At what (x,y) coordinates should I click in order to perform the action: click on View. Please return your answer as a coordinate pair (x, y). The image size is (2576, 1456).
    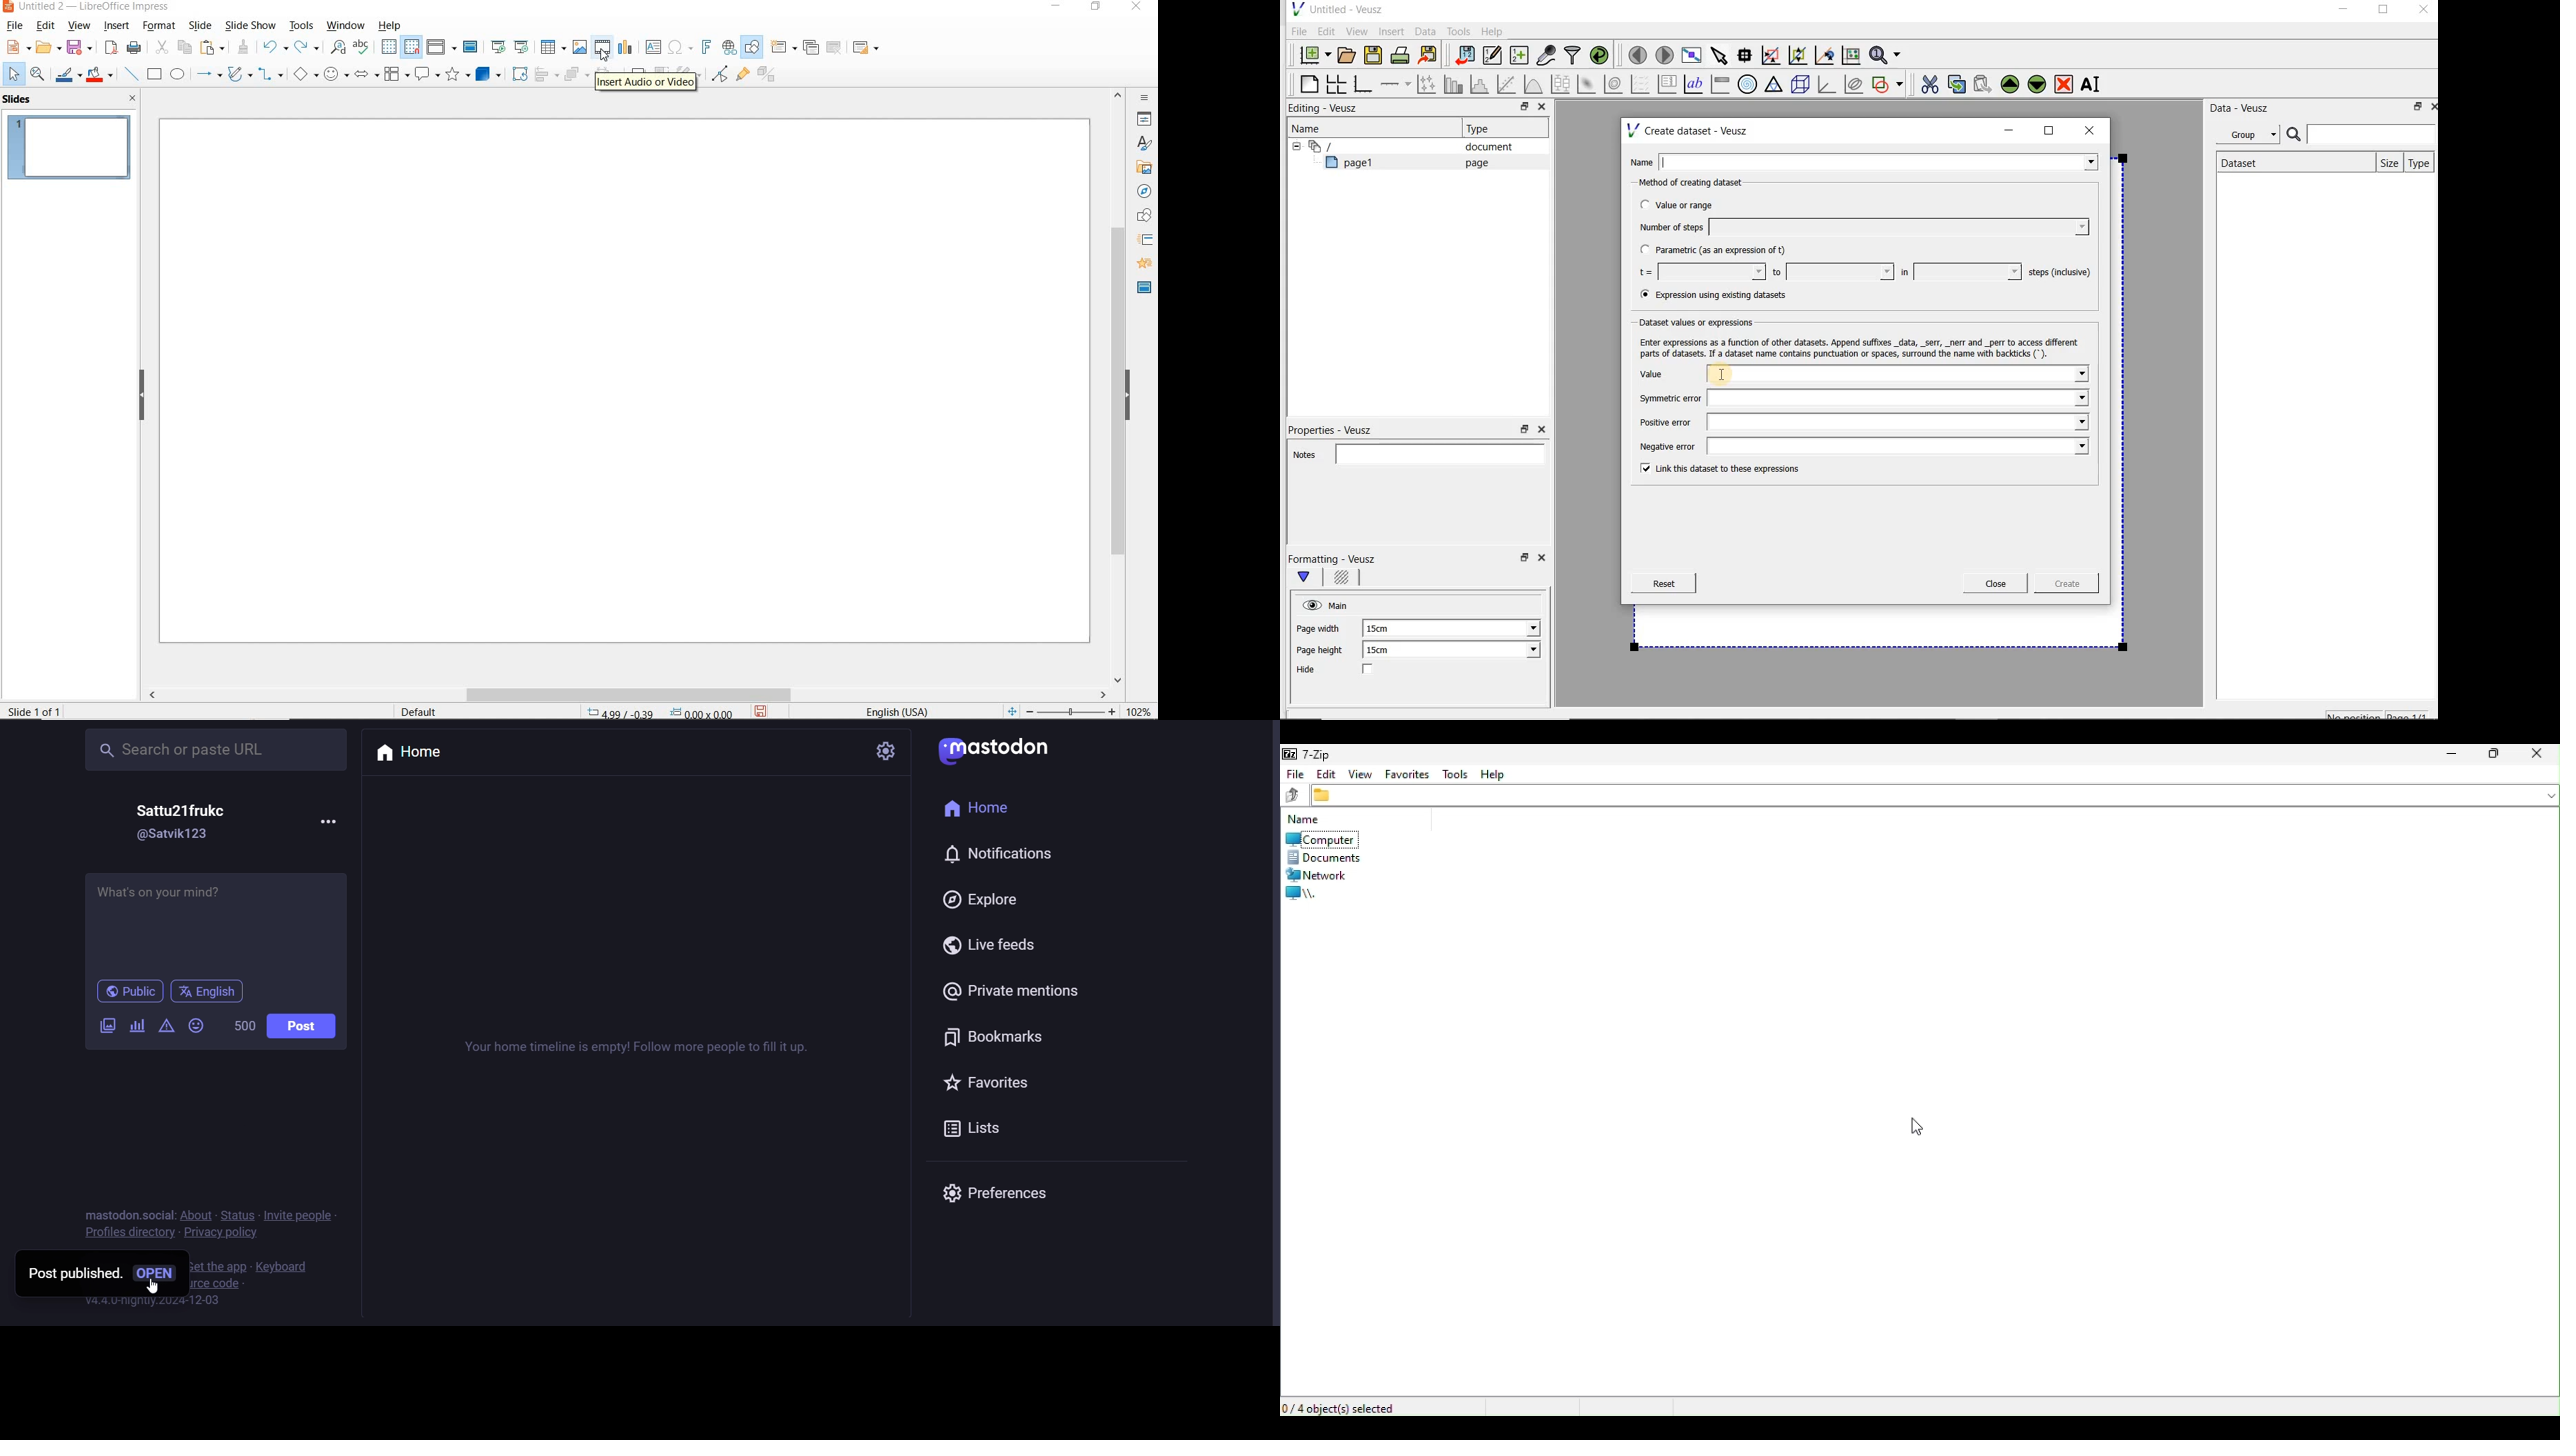
    Looking at the image, I should click on (1357, 30).